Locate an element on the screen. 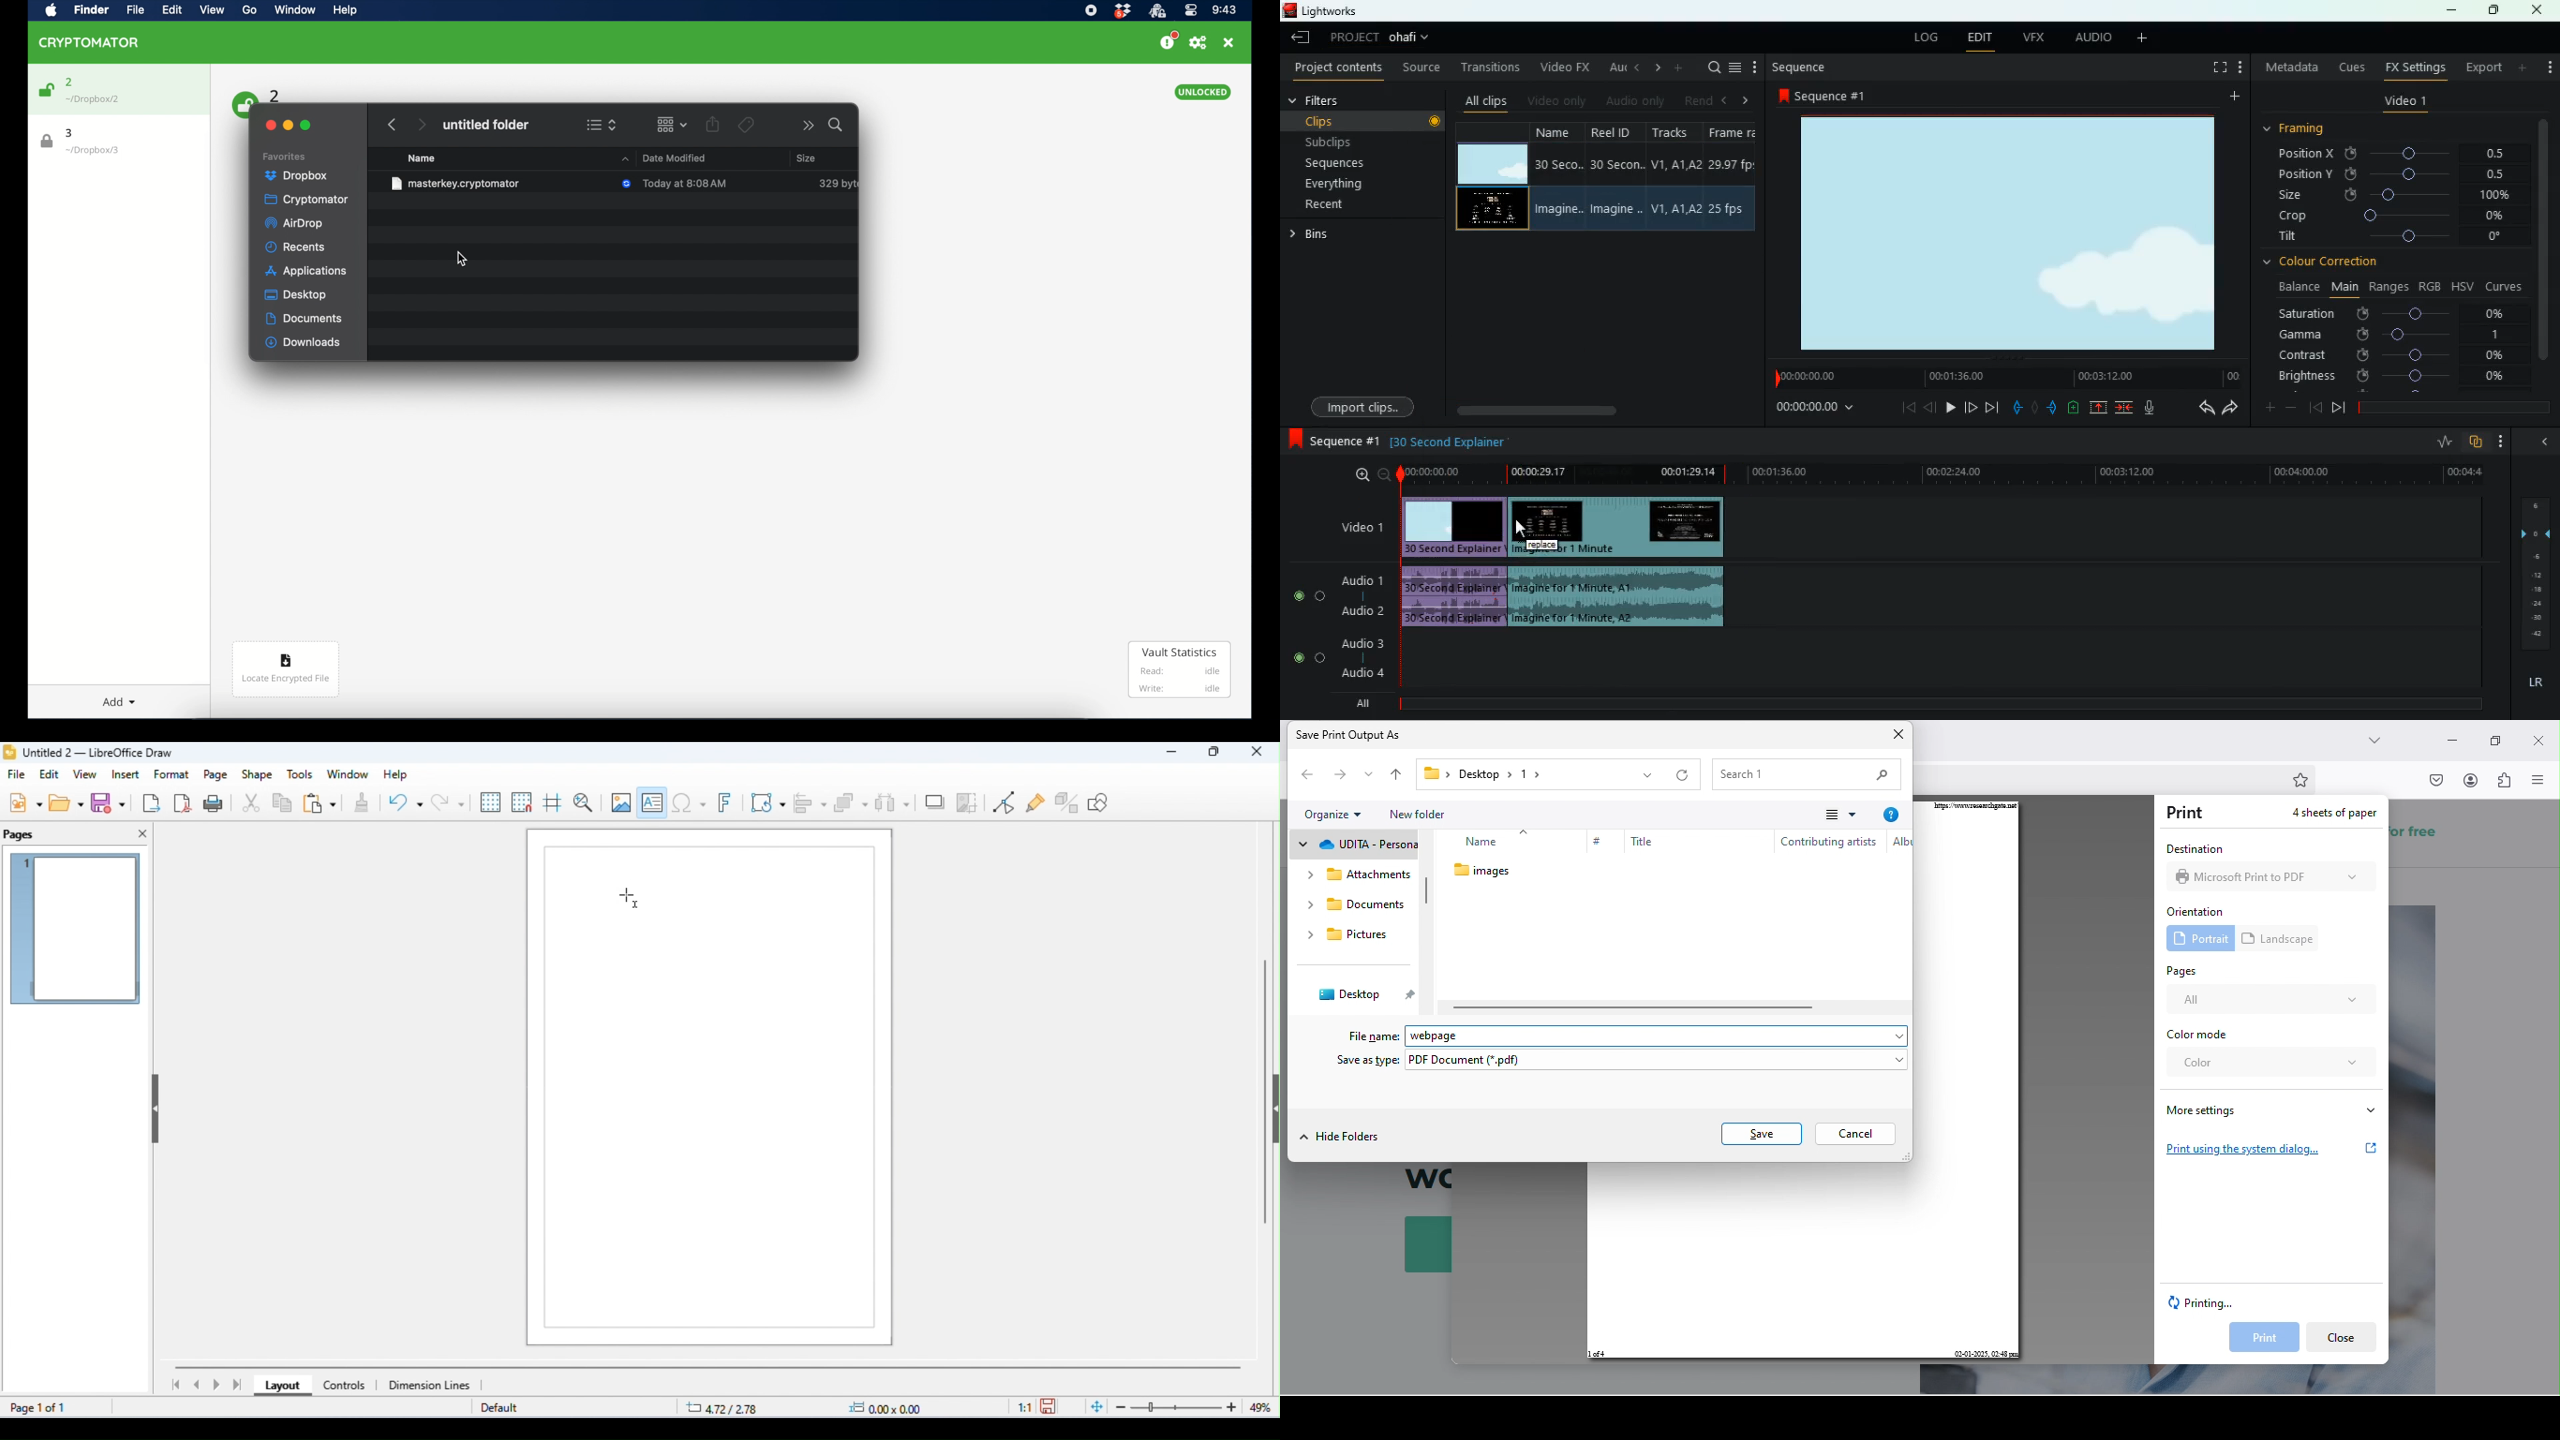 This screenshot has width=2576, height=1456. main is located at coordinates (2344, 285).